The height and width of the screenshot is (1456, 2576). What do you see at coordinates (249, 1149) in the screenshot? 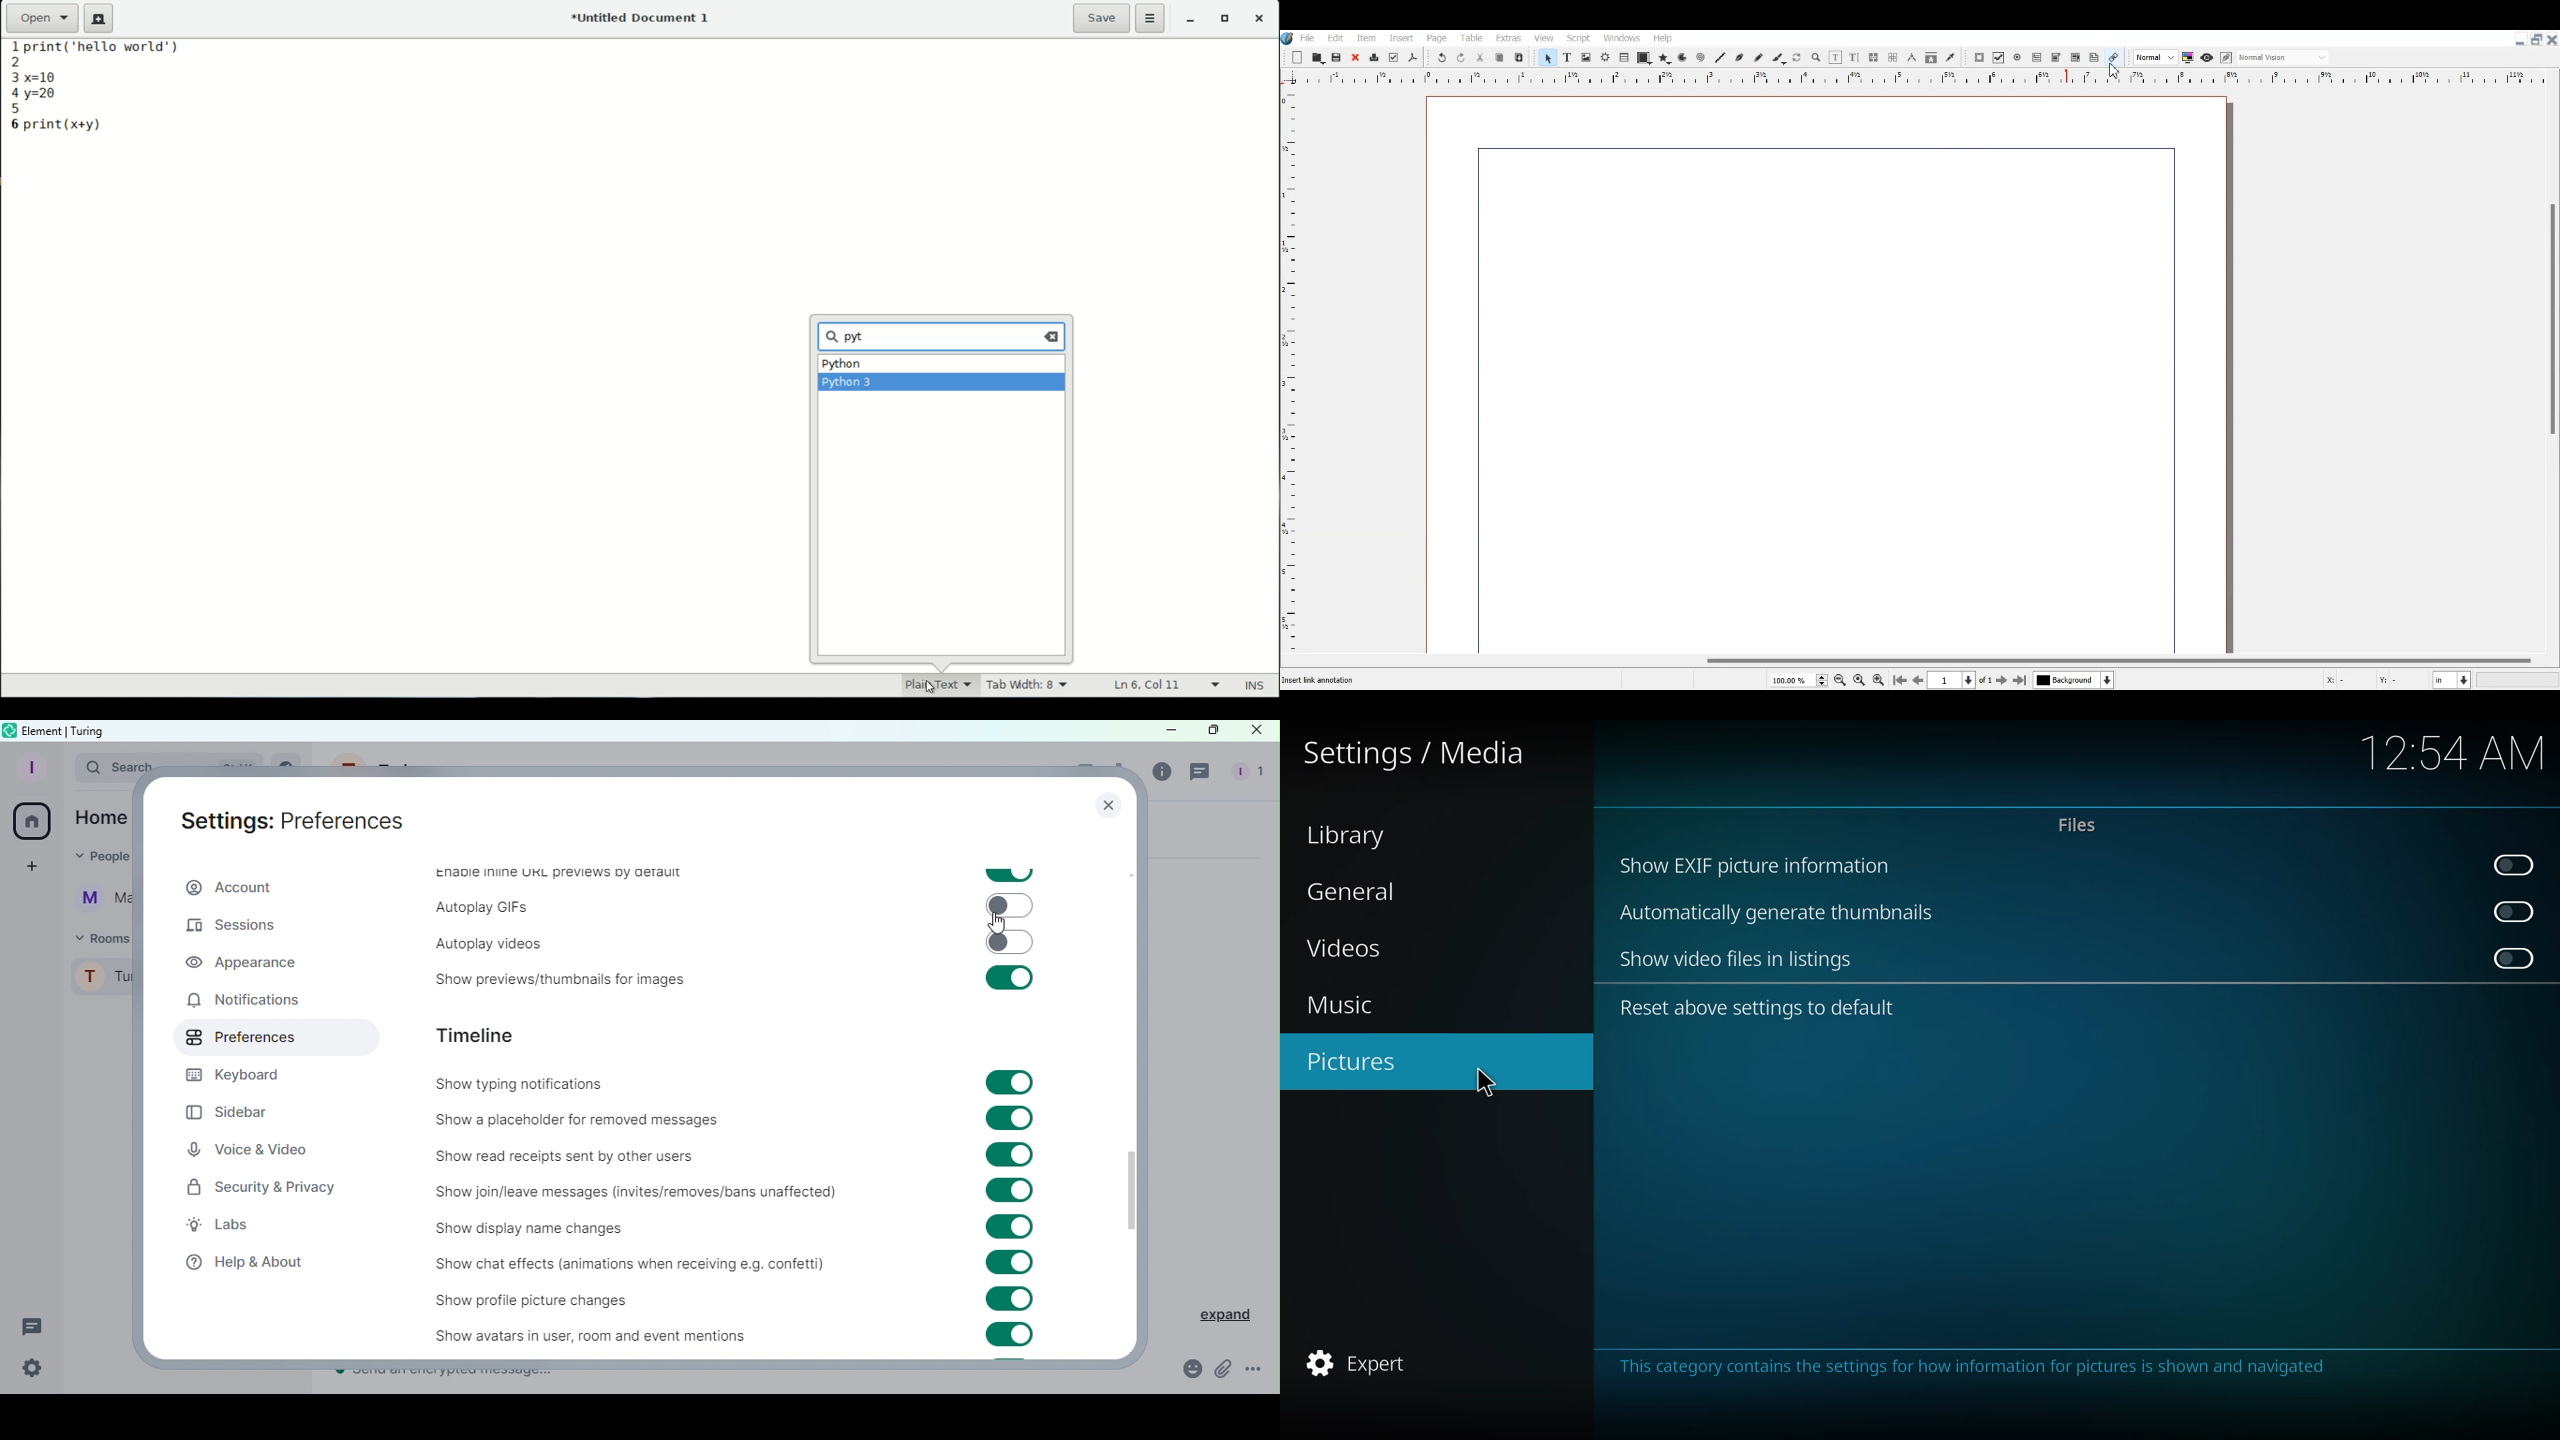
I see `Voice and video` at bounding box center [249, 1149].